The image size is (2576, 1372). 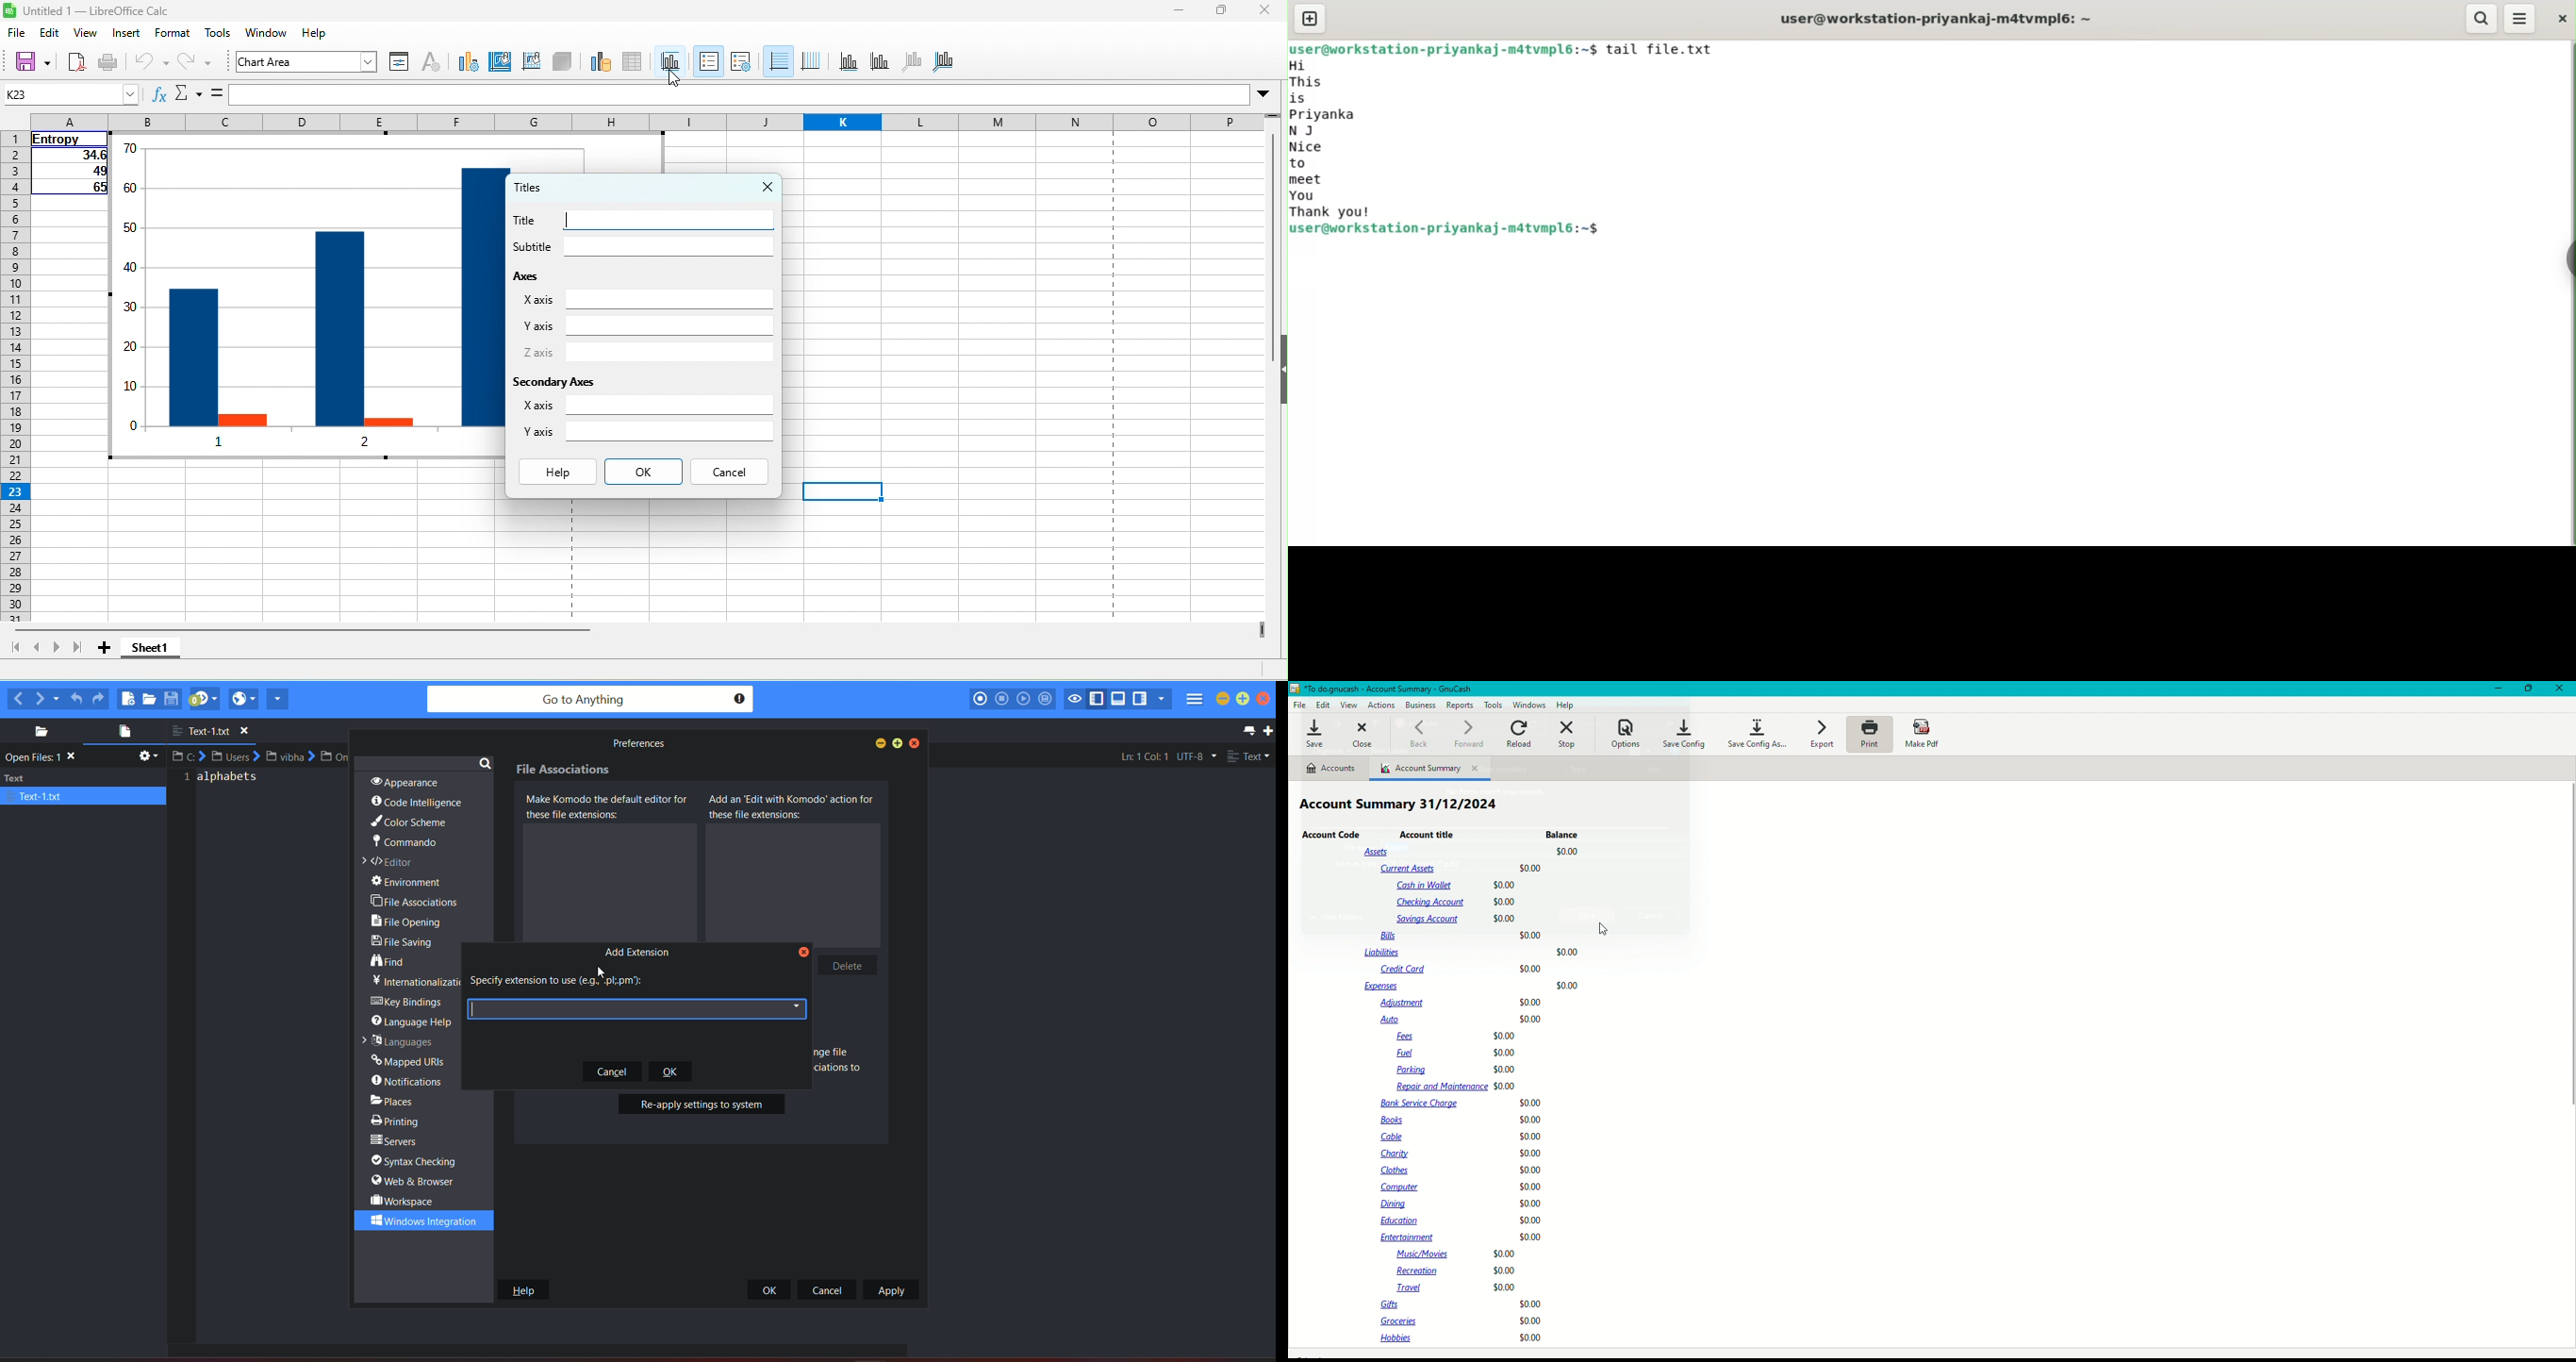 What do you see at coordinates (1269, 11) in the screenshot?
I see `close` at bounding box center [1269, 11].